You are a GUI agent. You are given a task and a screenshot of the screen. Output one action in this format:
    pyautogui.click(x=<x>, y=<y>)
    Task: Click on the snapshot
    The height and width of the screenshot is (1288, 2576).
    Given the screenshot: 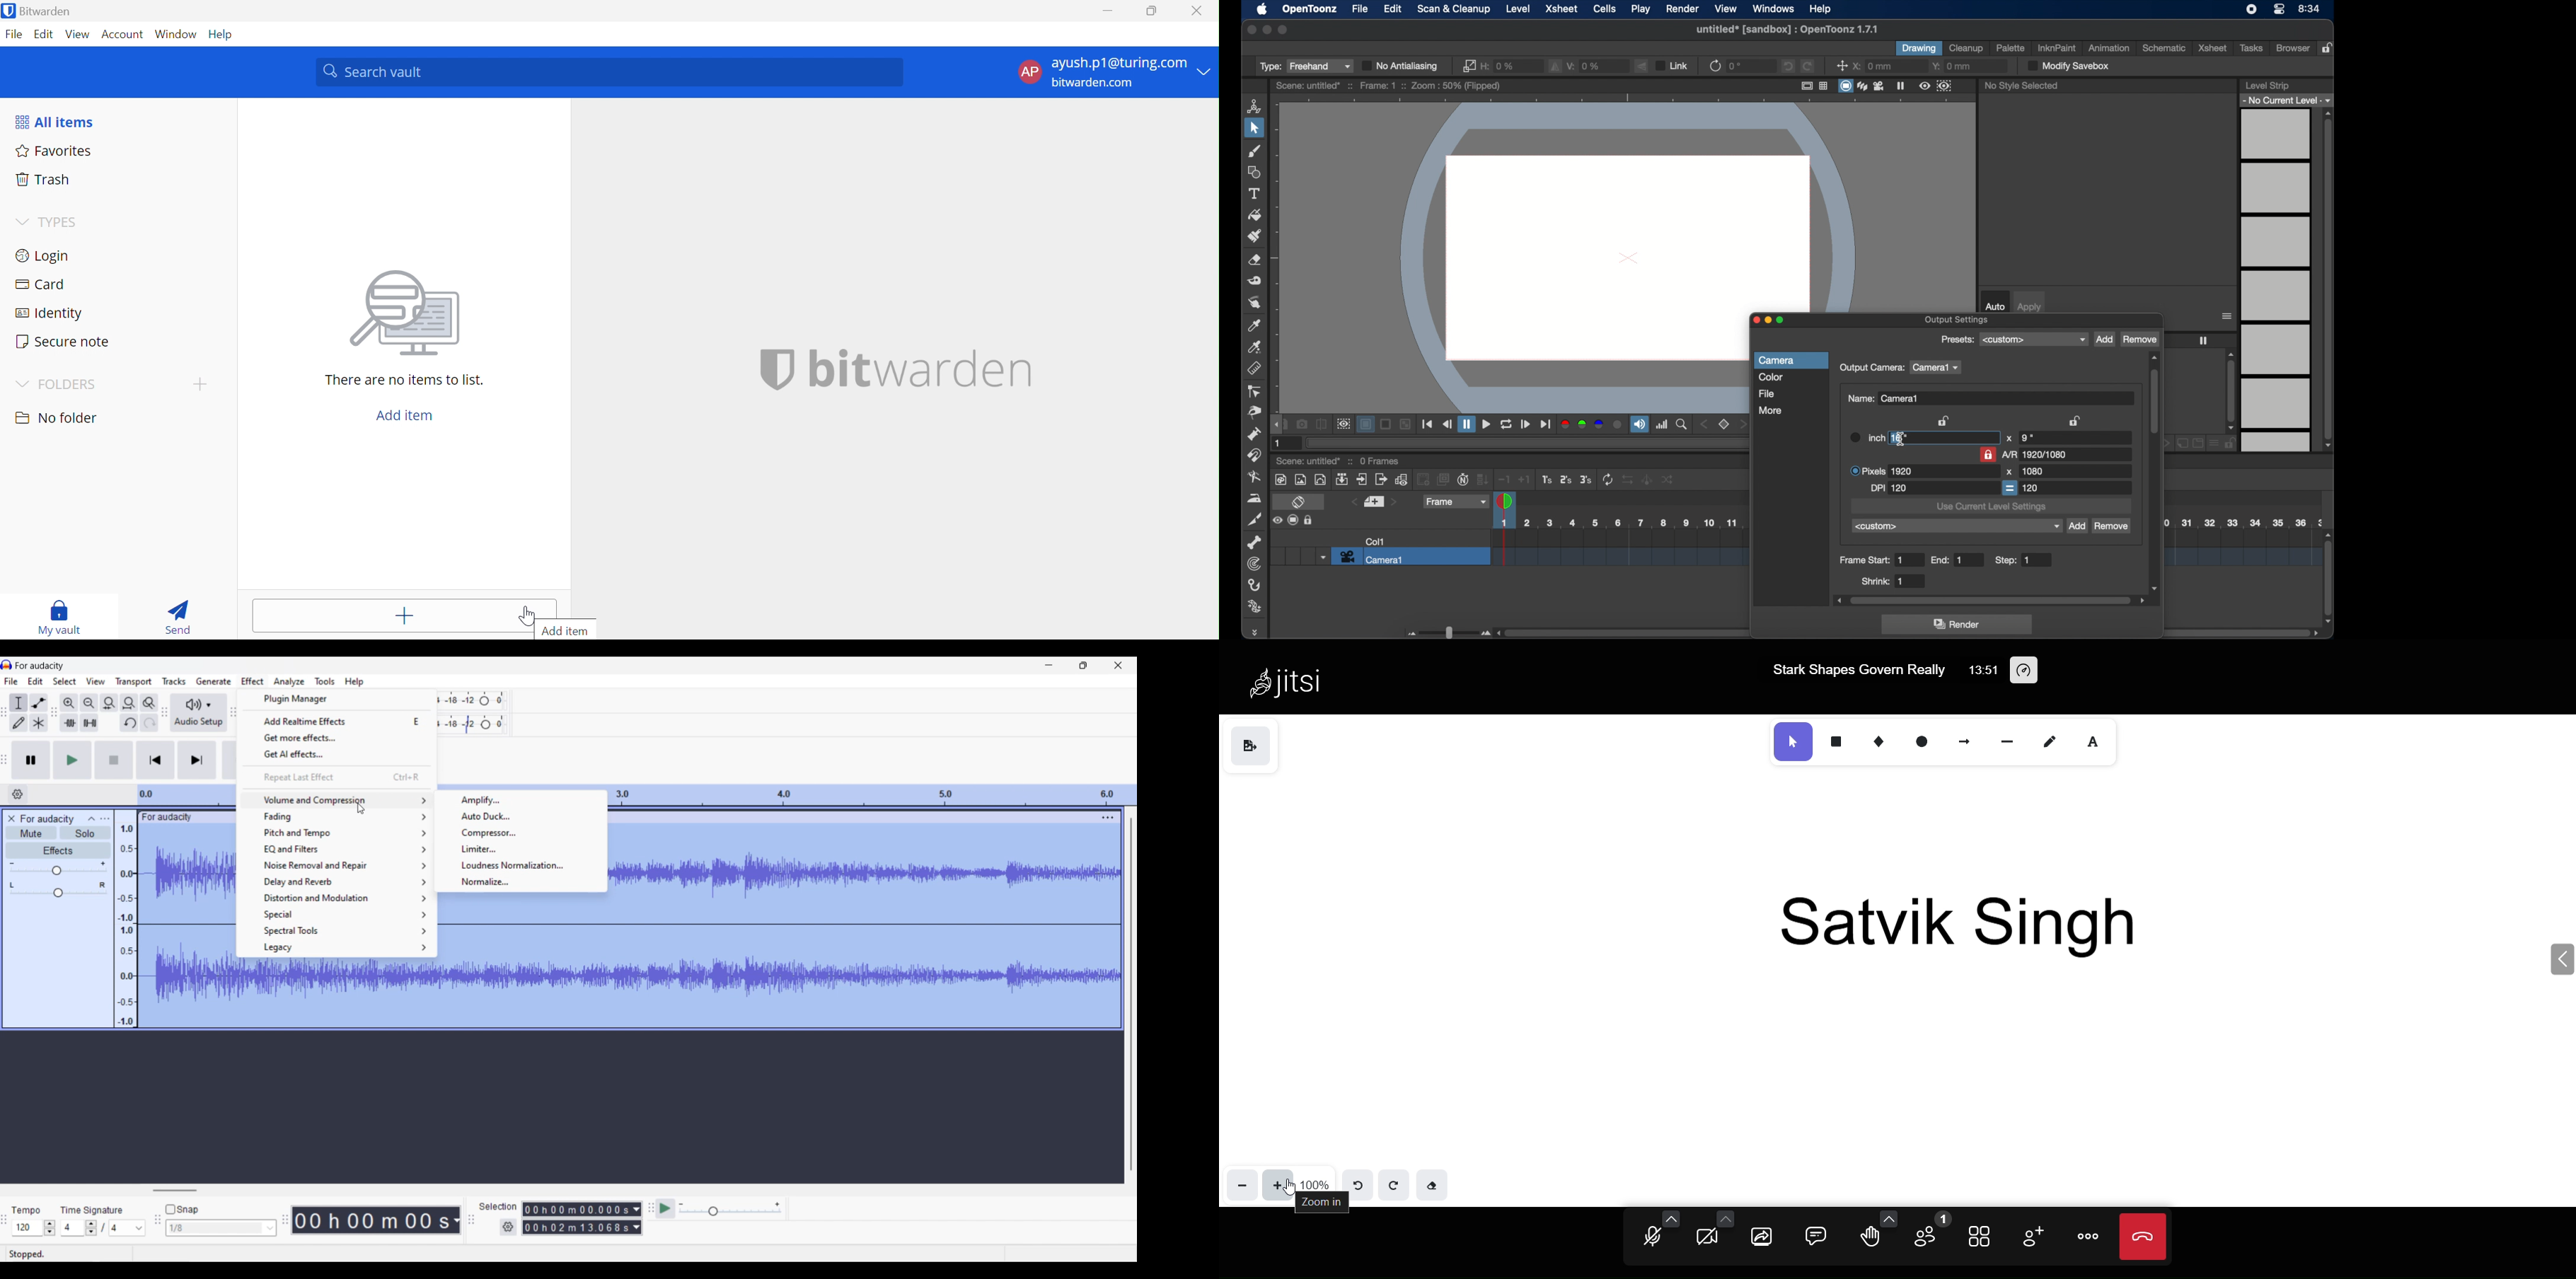 What is the action you would take?
    pyautogui.click(x=1302, y=423)
    